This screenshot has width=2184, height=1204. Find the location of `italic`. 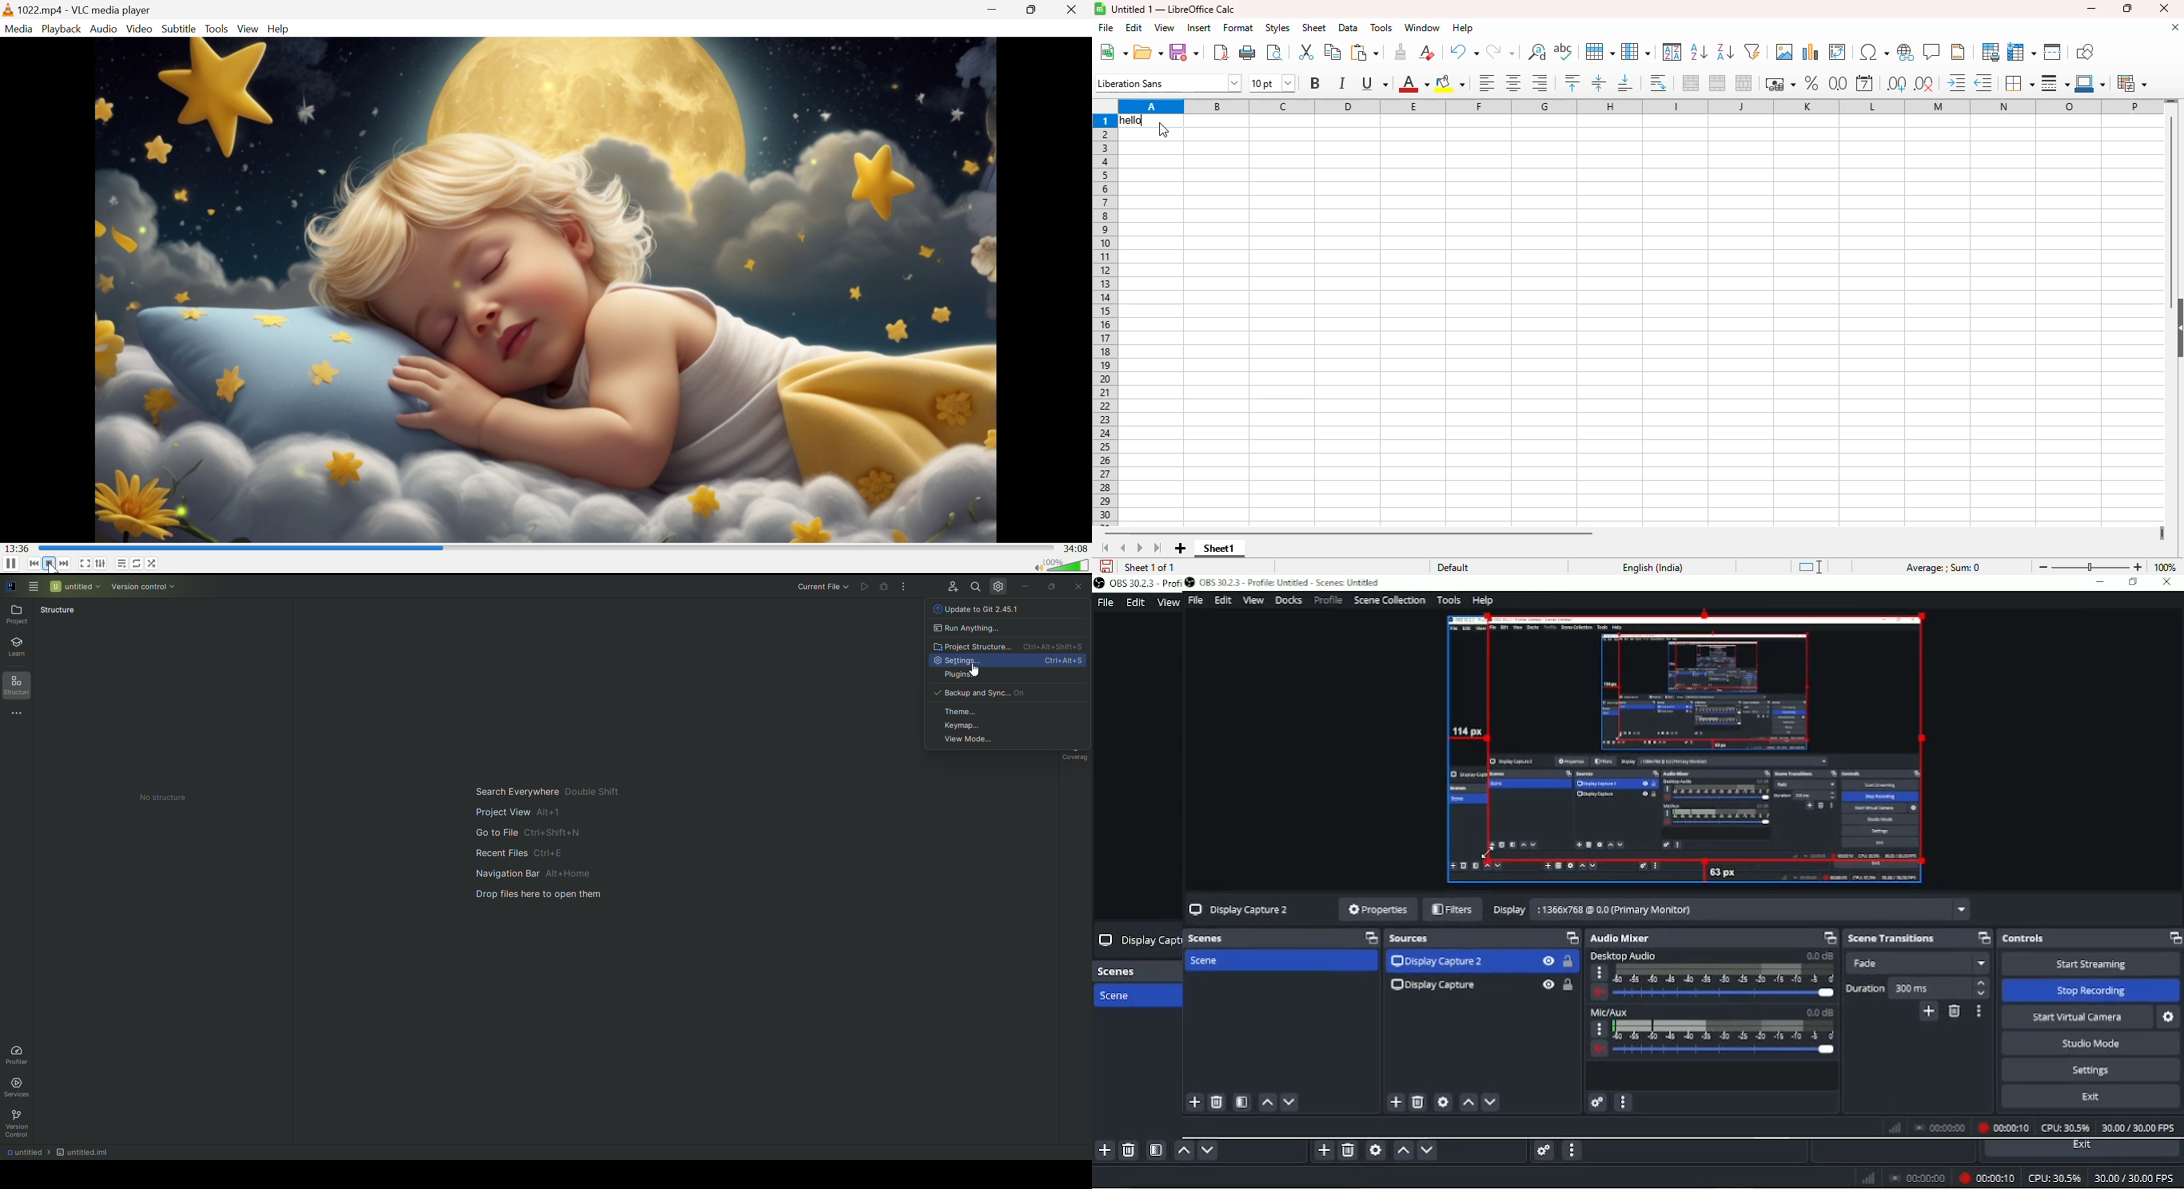

italic is located at coordinates (1341, 83).